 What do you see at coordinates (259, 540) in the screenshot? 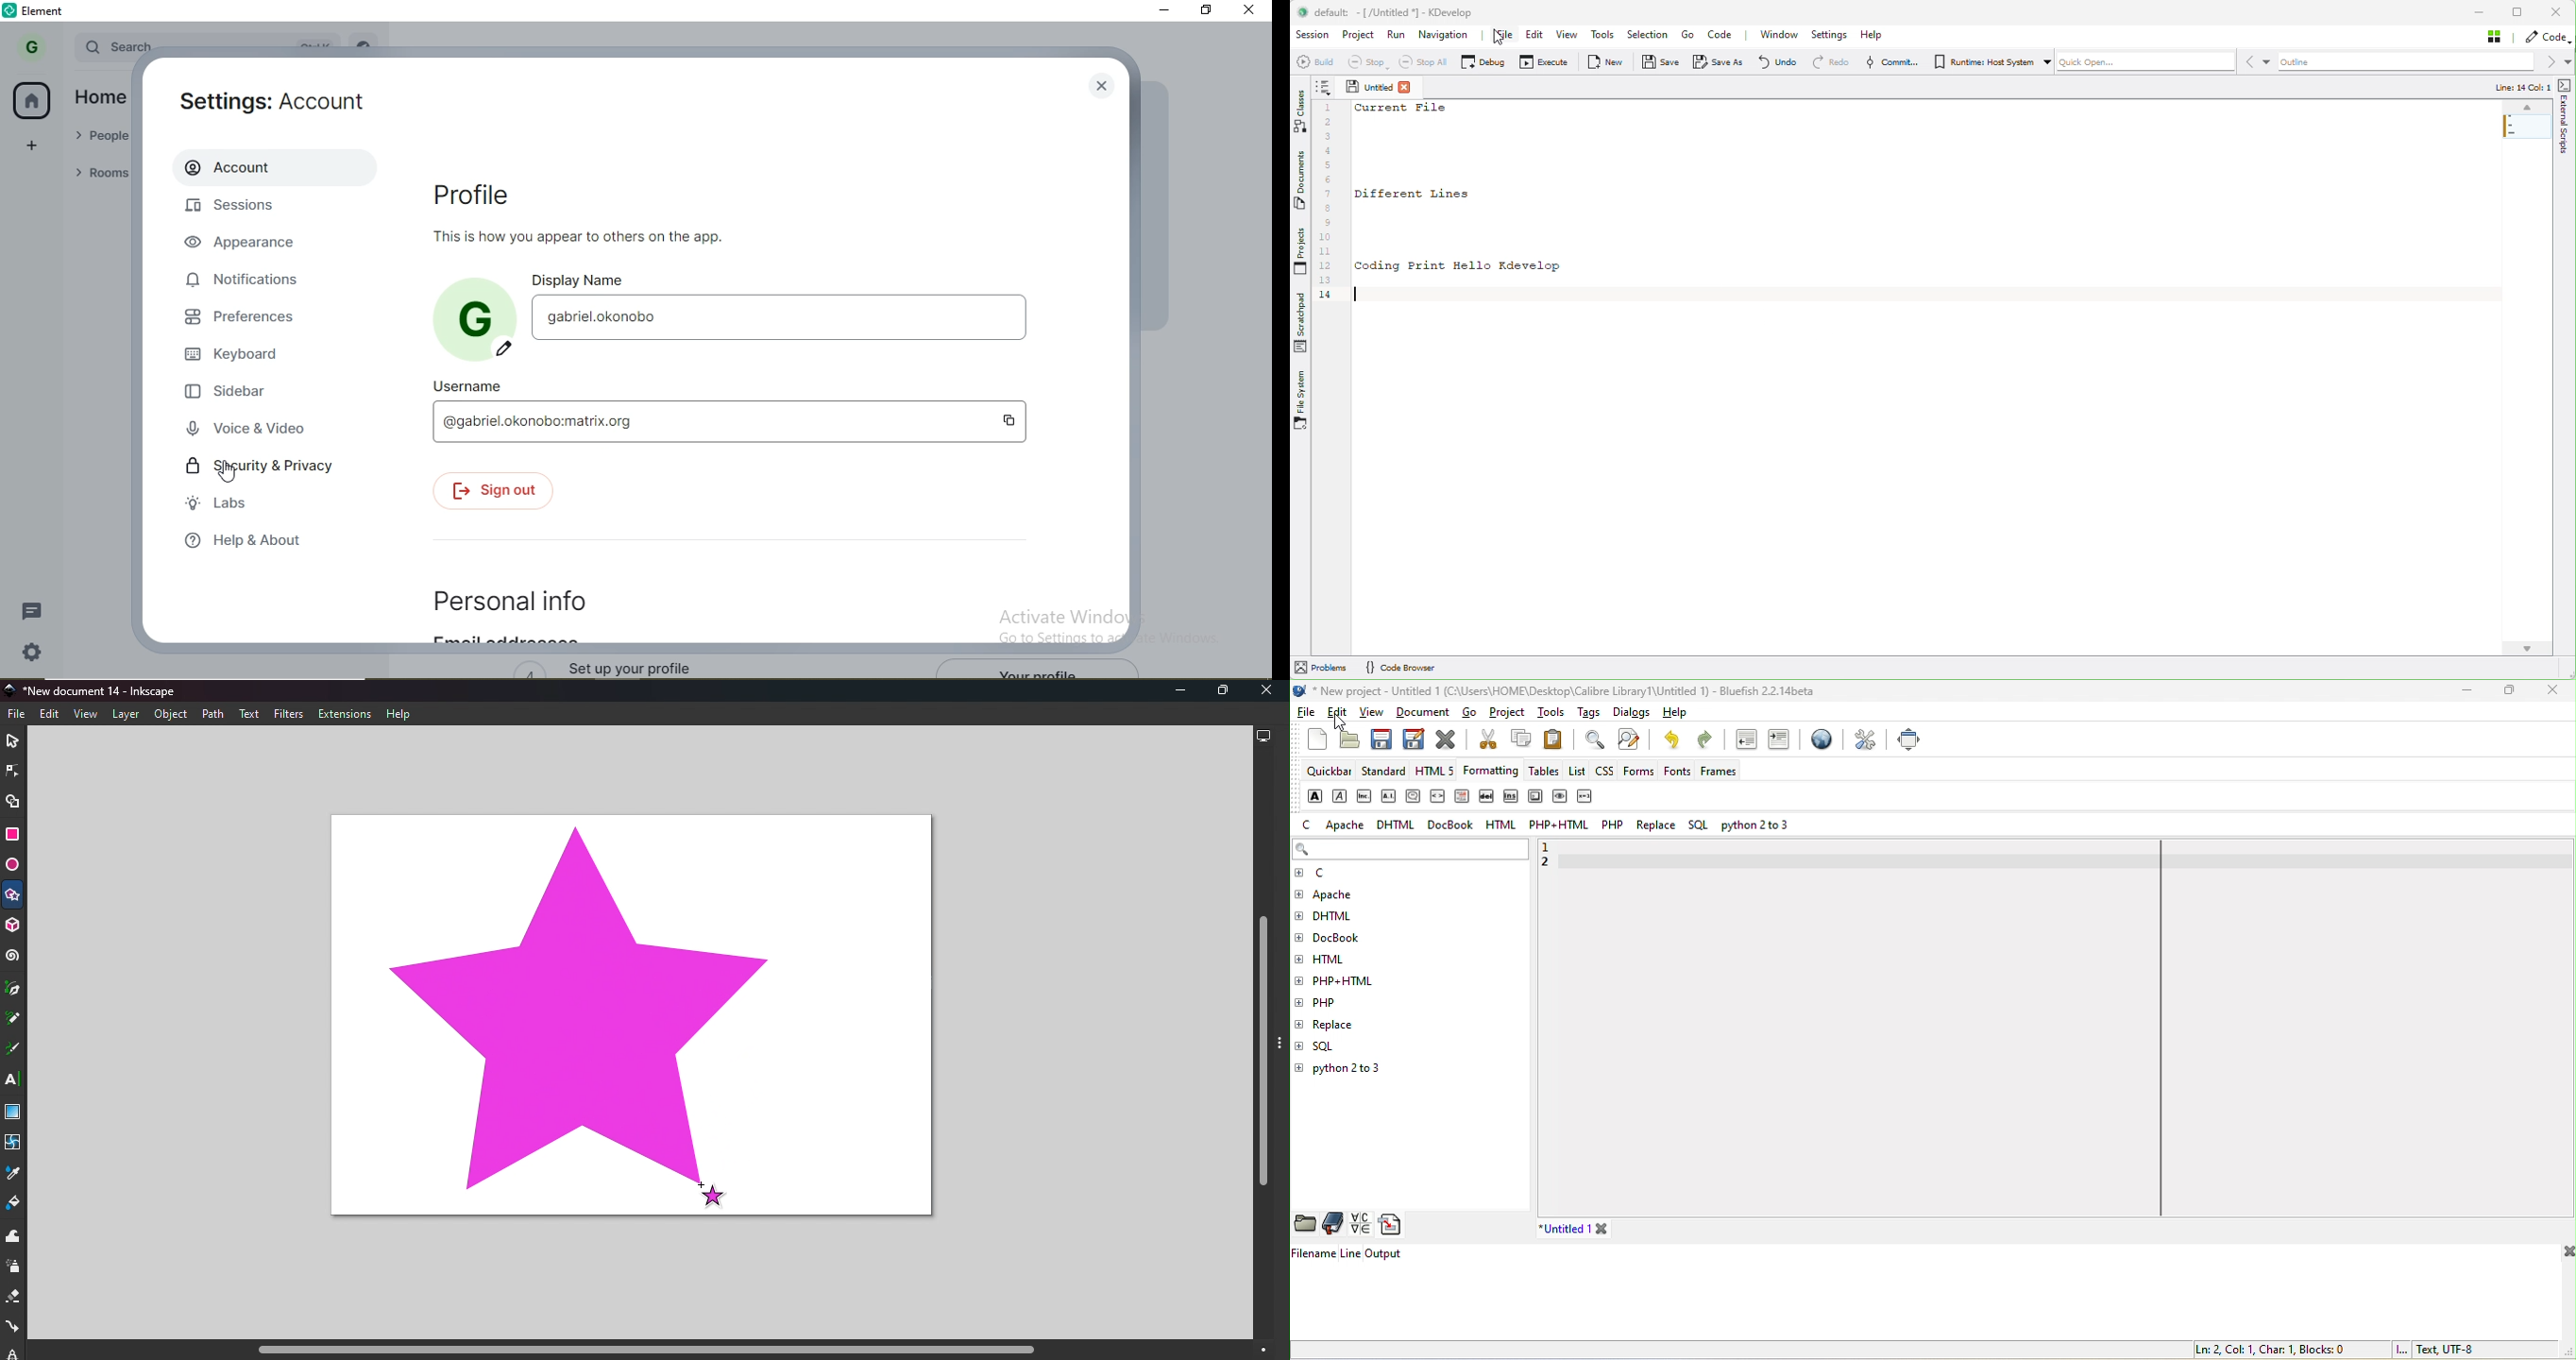
I see `help & about` at bounding box center [259, 540].